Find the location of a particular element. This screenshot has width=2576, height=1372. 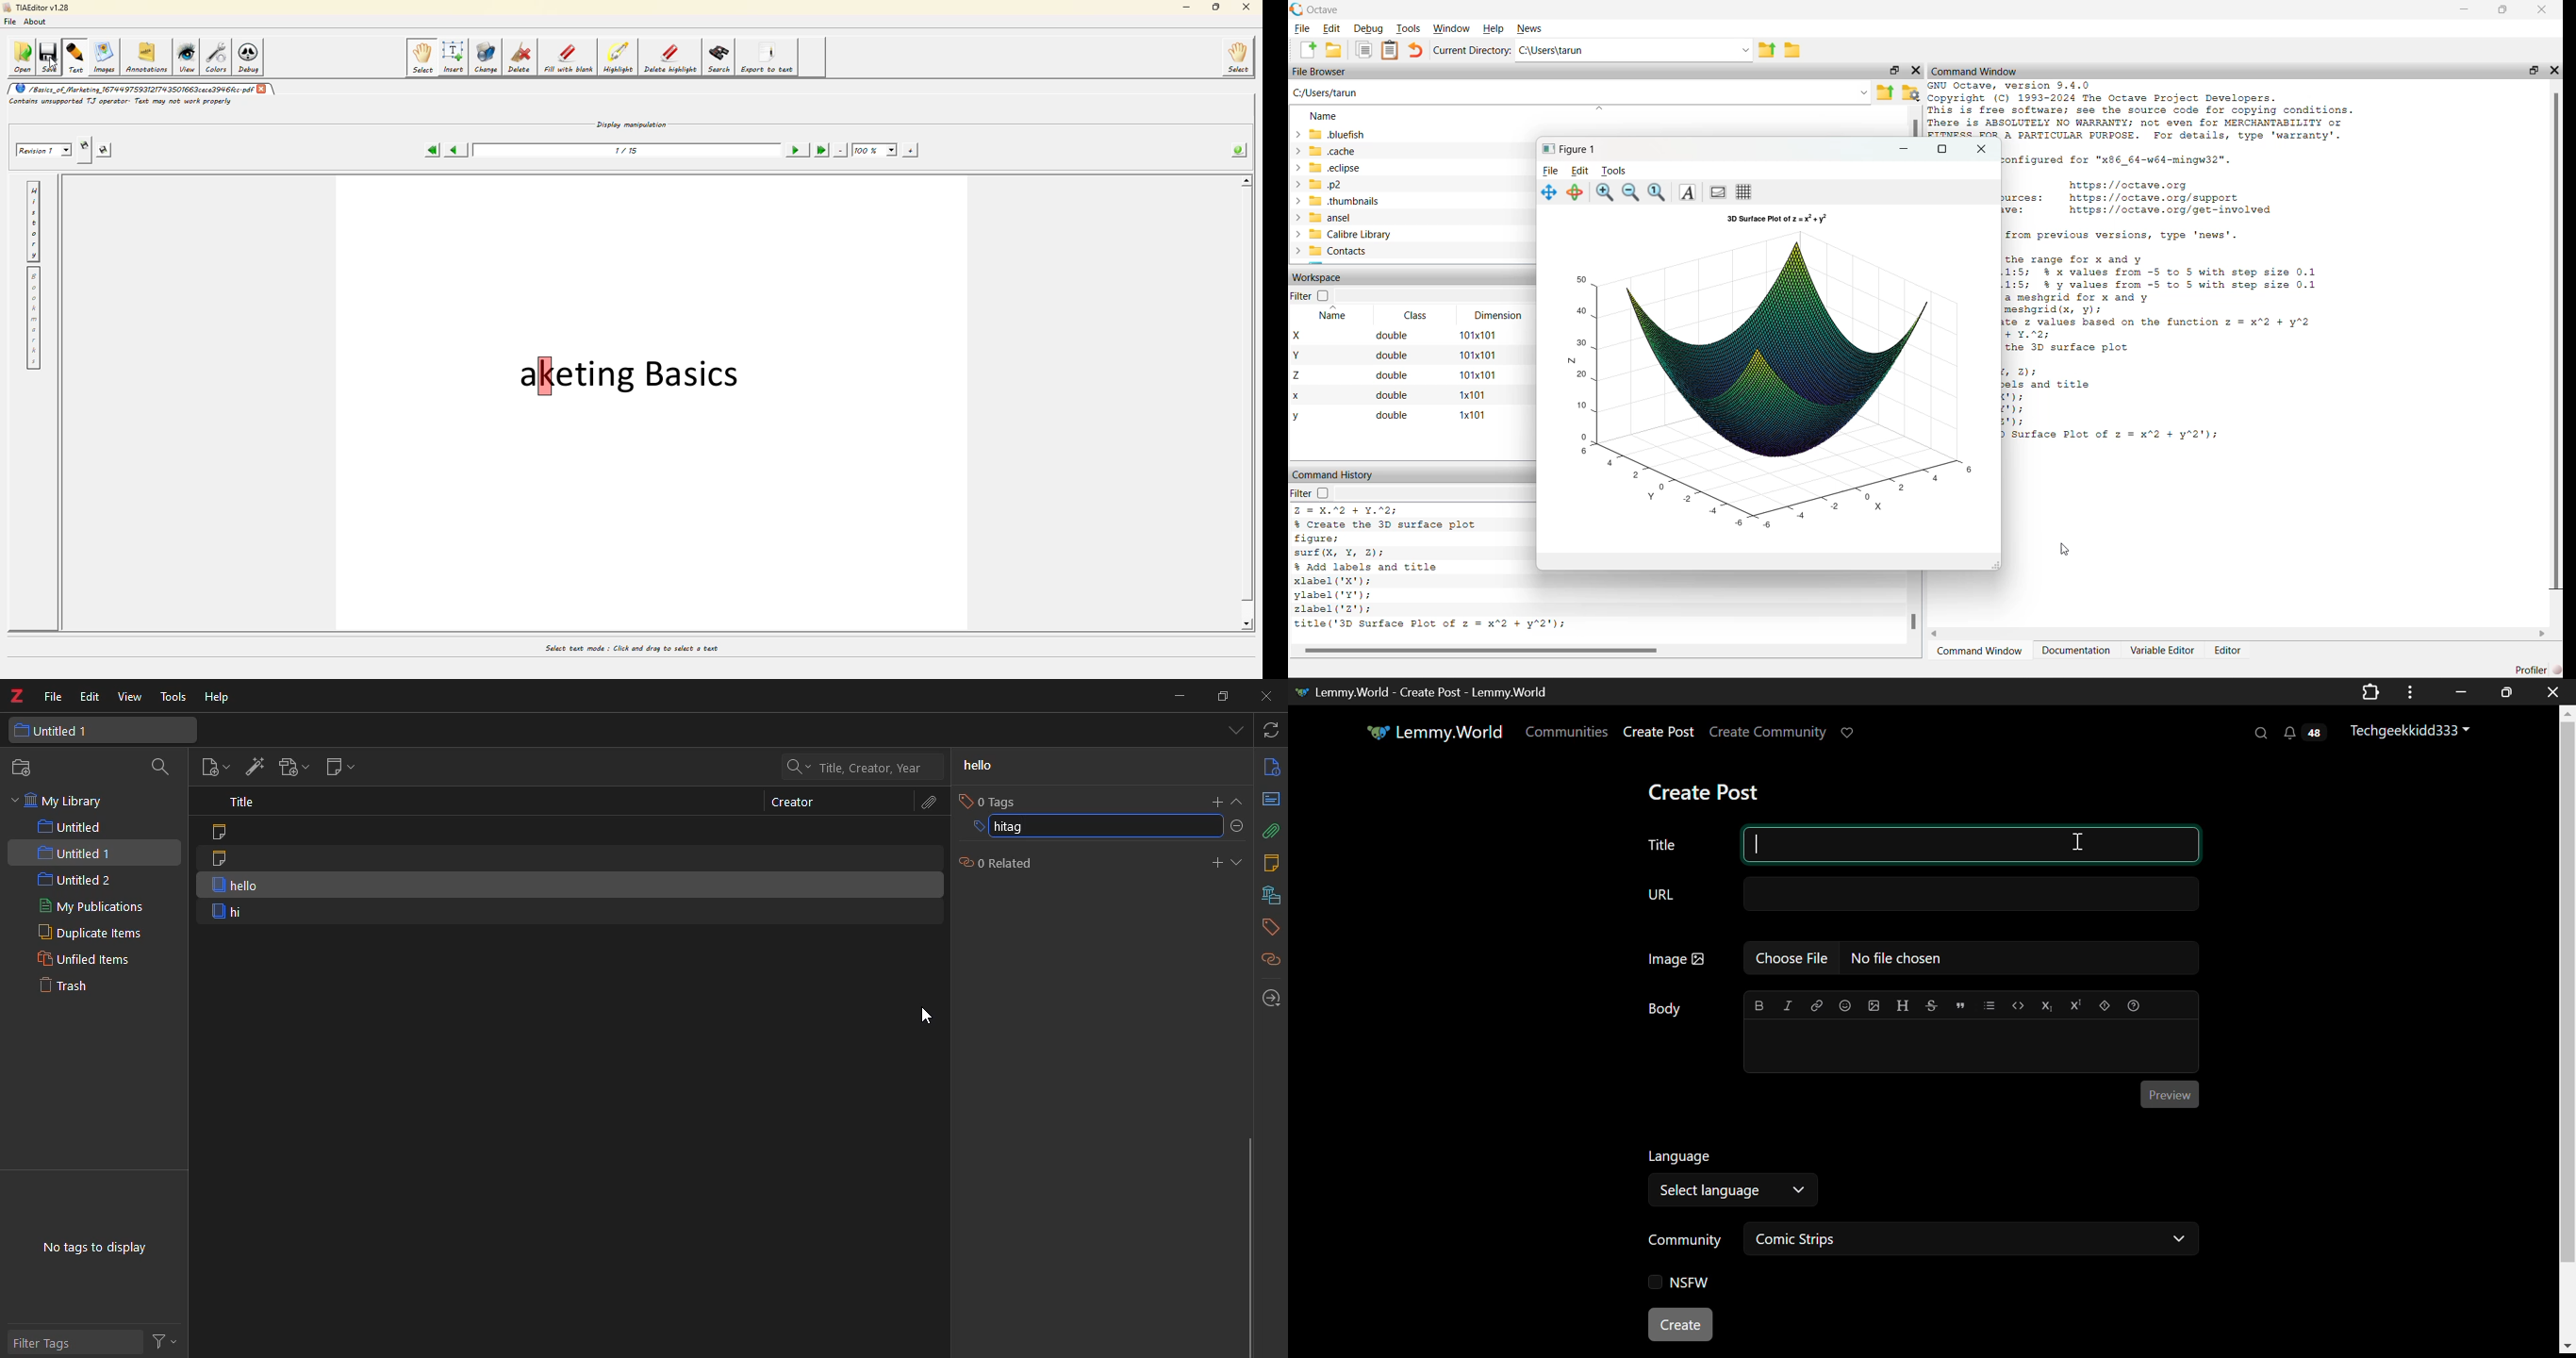

0 tags is located at coordinates (989, 801).